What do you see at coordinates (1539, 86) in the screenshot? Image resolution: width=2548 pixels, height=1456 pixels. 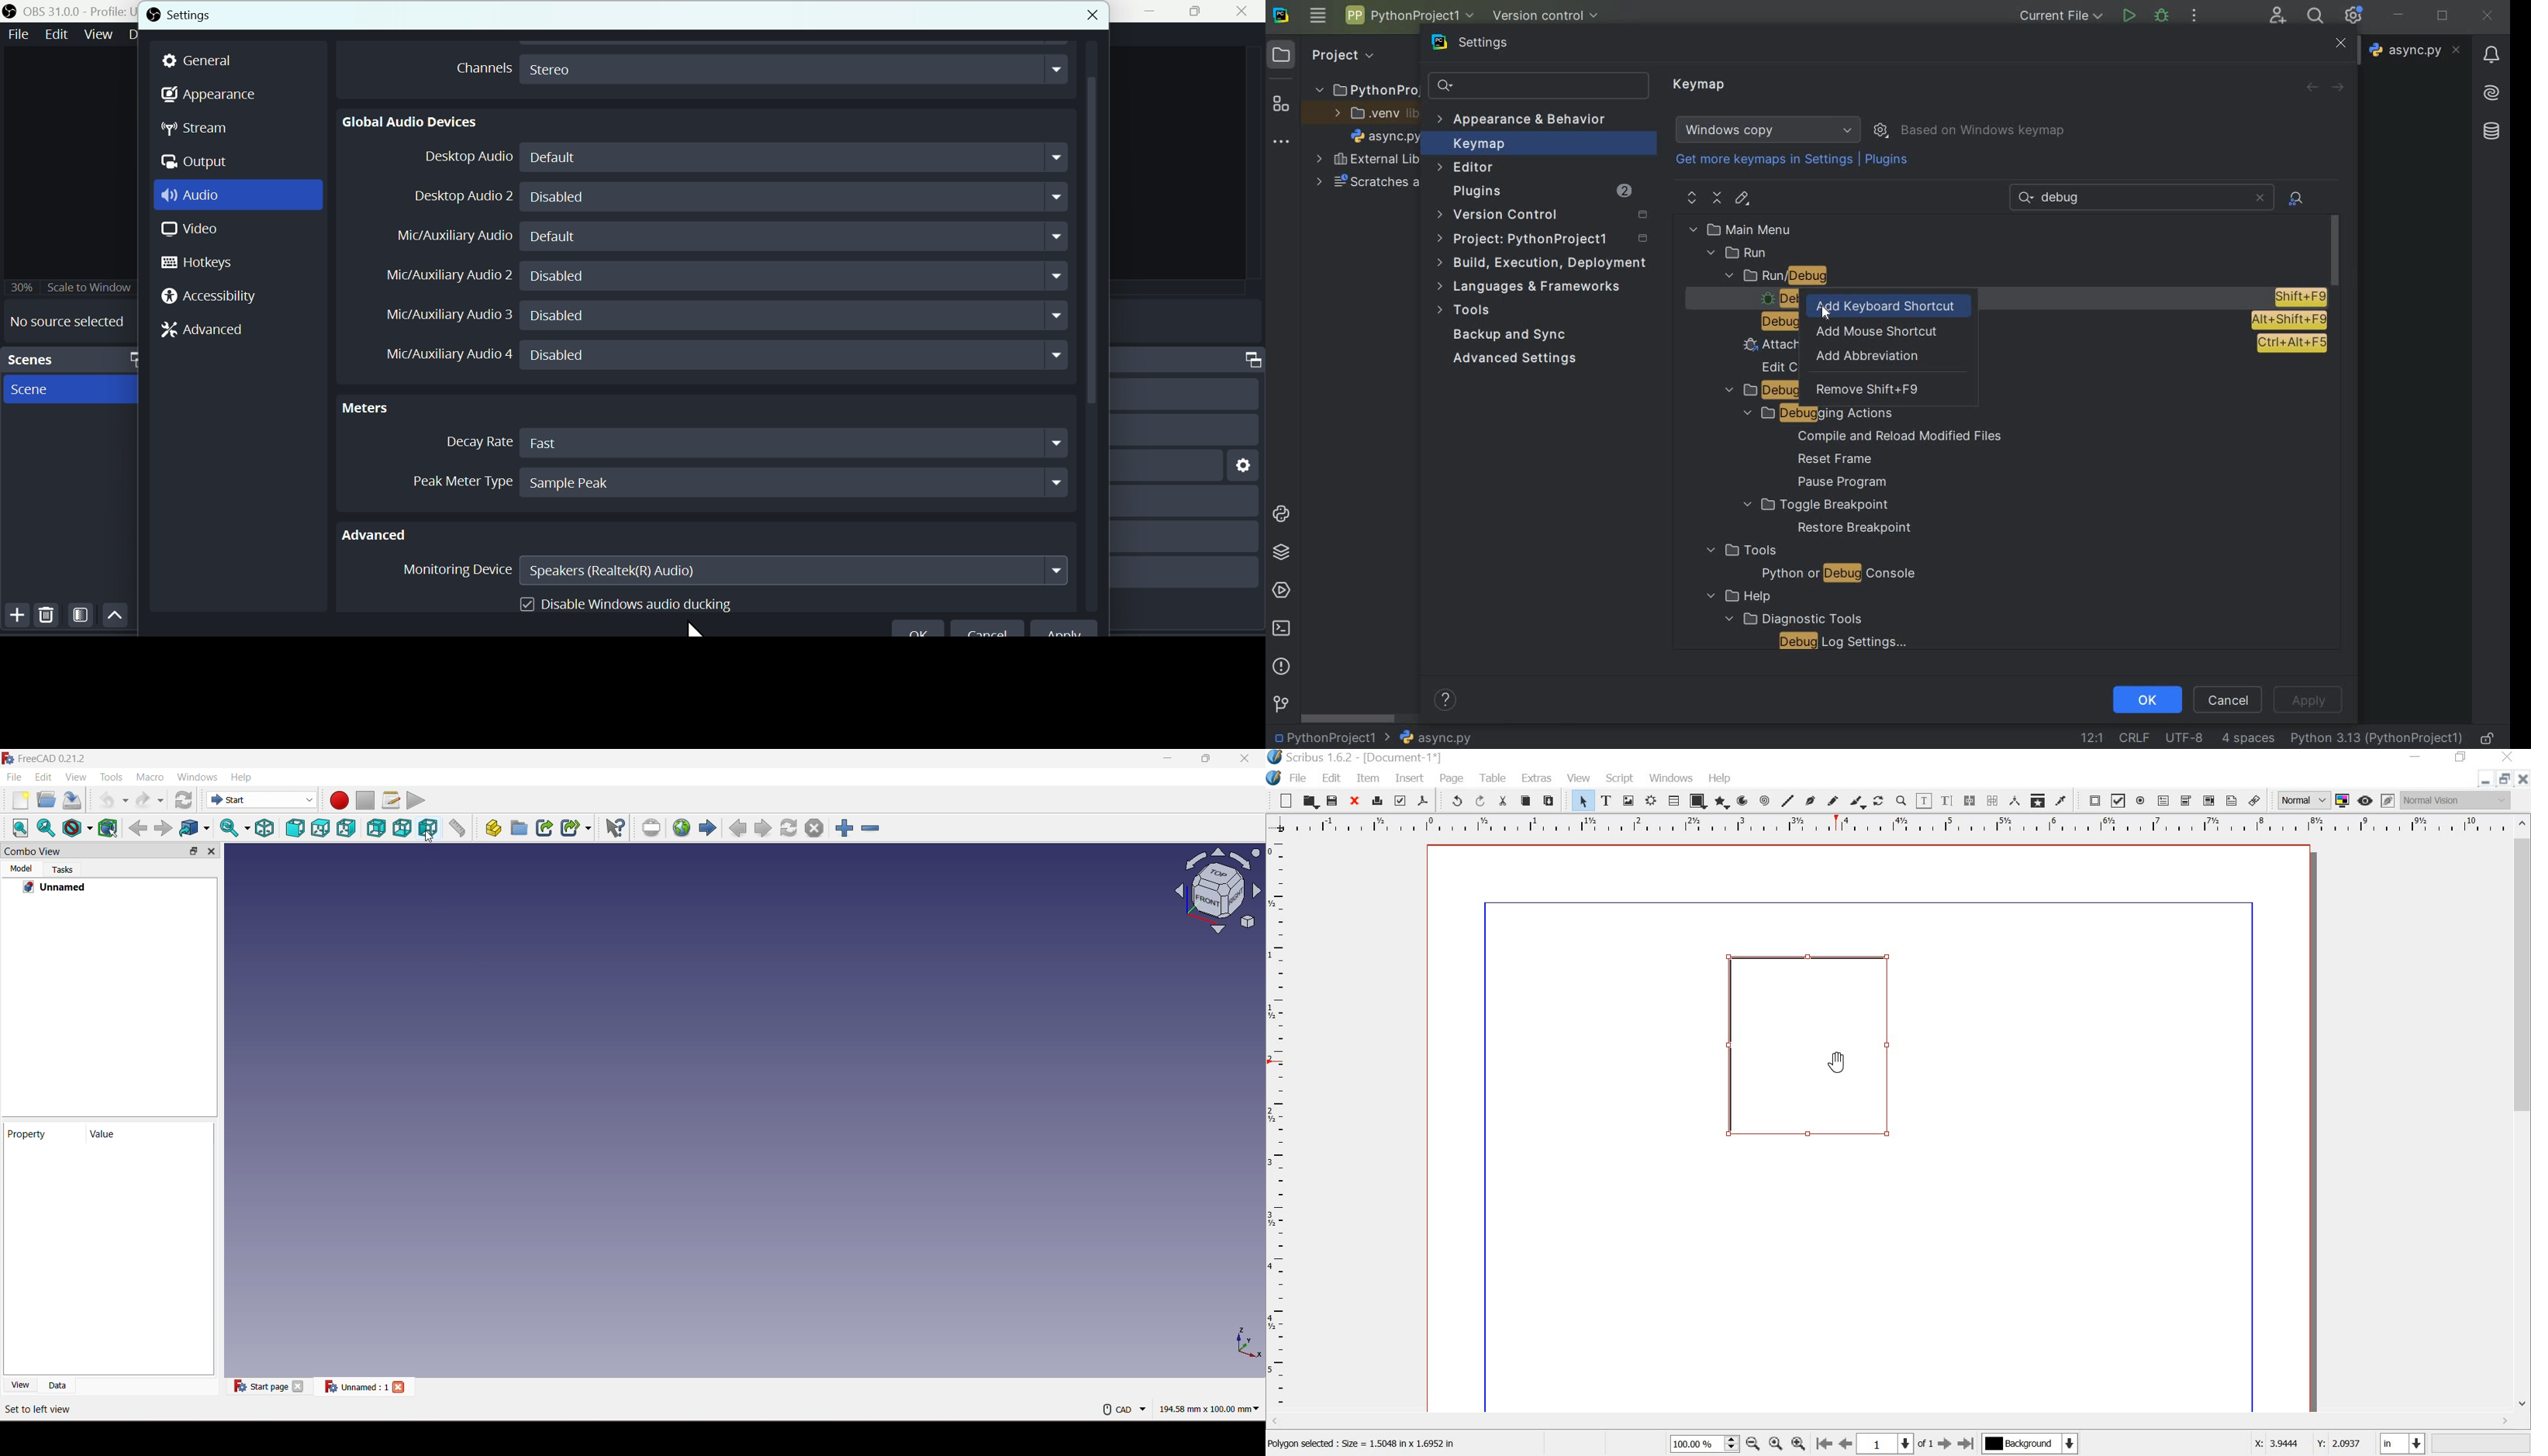 I see `search settings` at bounding box center [1539, 86].